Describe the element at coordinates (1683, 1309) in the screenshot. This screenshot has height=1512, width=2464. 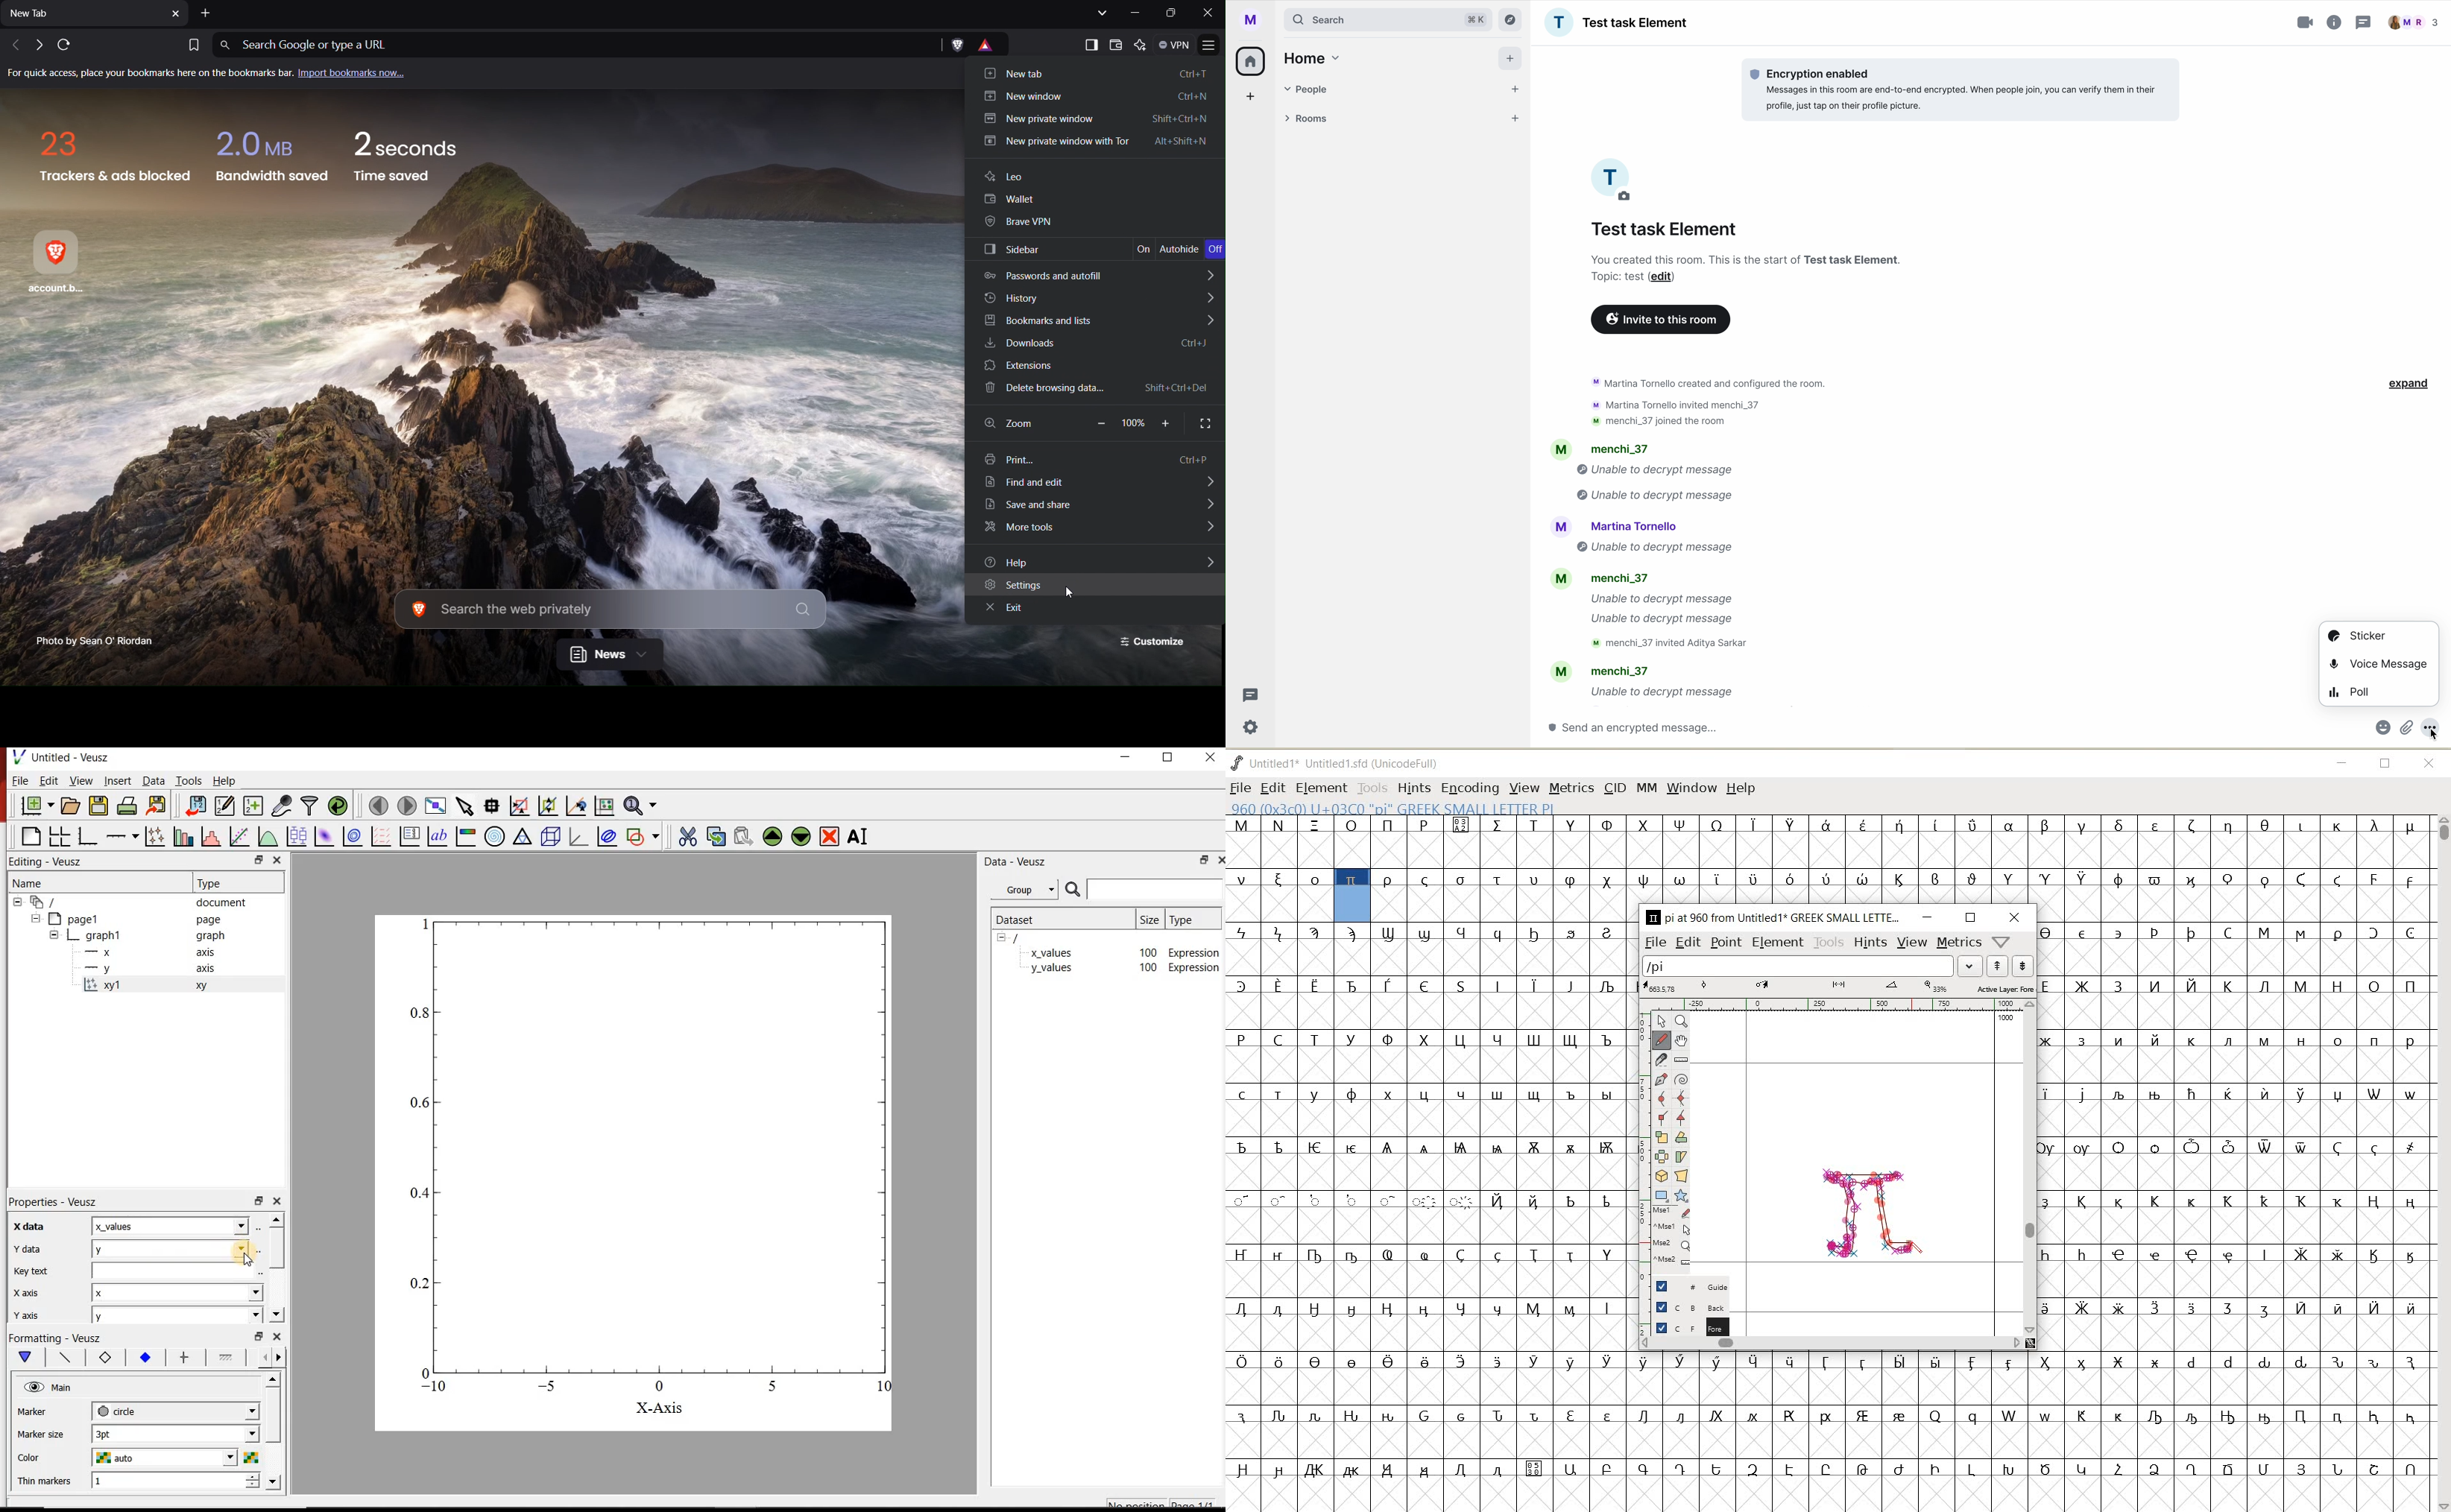
I see `BACKGROUND` at that location.